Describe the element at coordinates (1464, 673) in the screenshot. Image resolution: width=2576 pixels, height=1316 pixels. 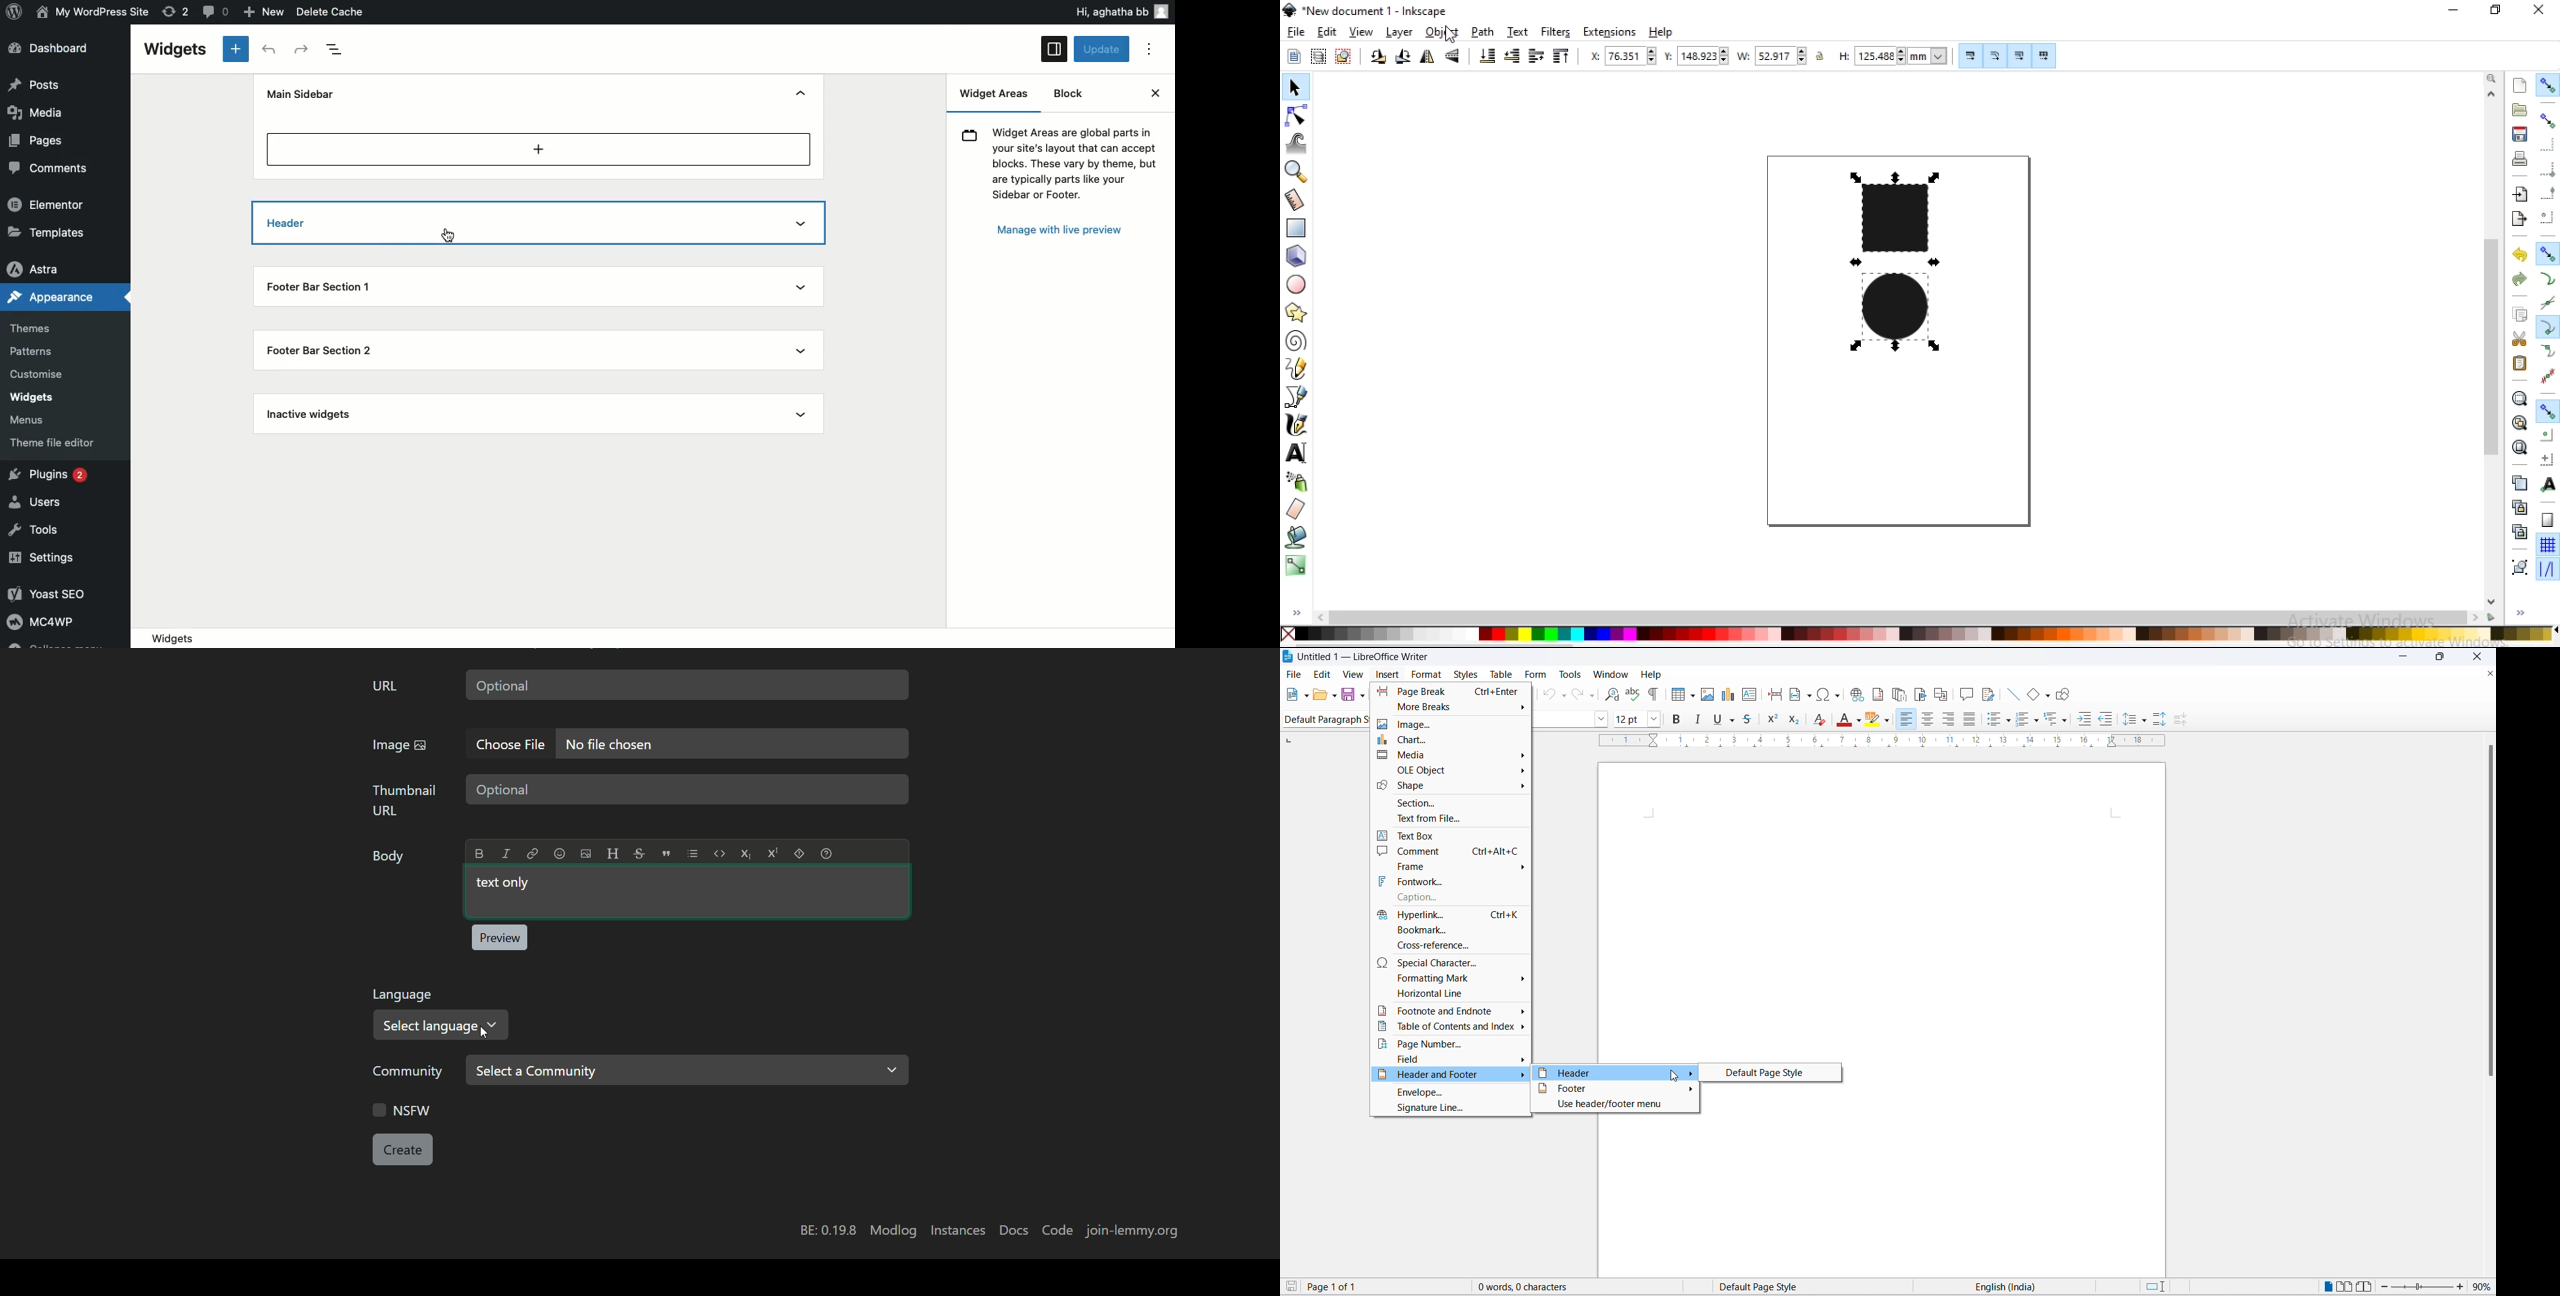
I see `styles` at that location.